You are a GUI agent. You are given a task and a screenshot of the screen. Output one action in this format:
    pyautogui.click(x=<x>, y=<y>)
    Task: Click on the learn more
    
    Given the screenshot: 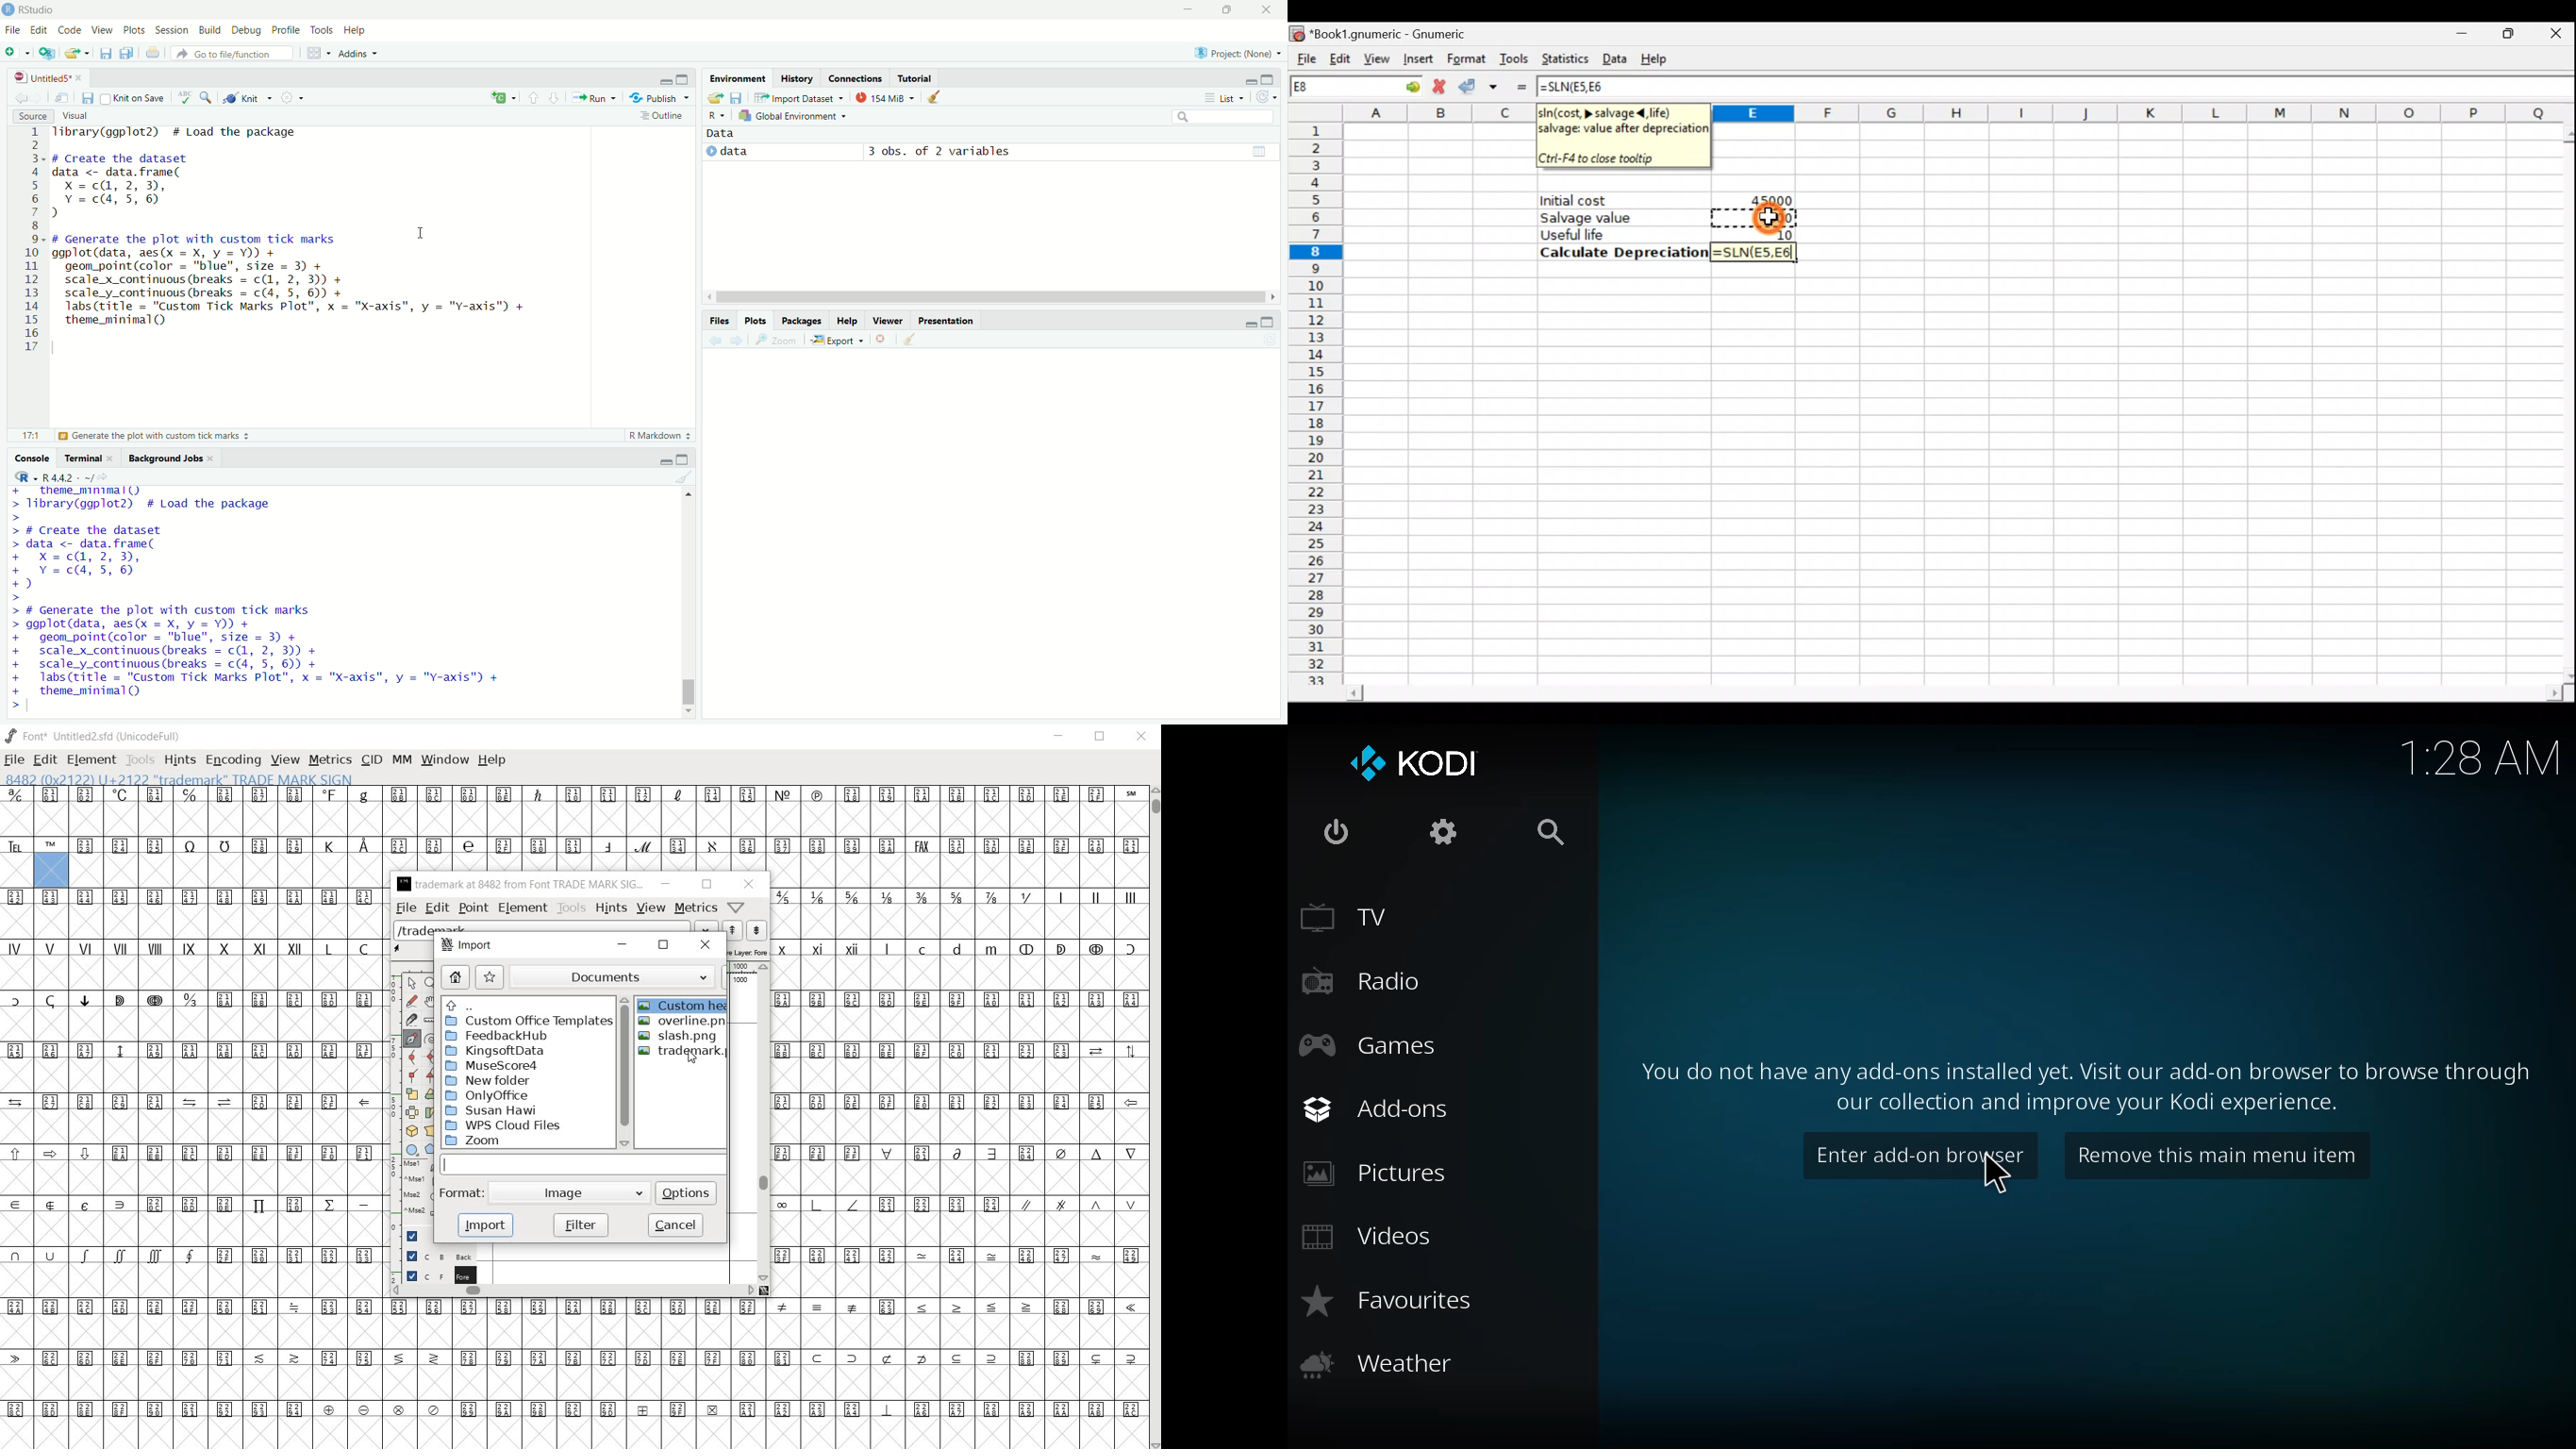 What is the action you would take?
    pyautogui.click(x=2090, y=1080)
    